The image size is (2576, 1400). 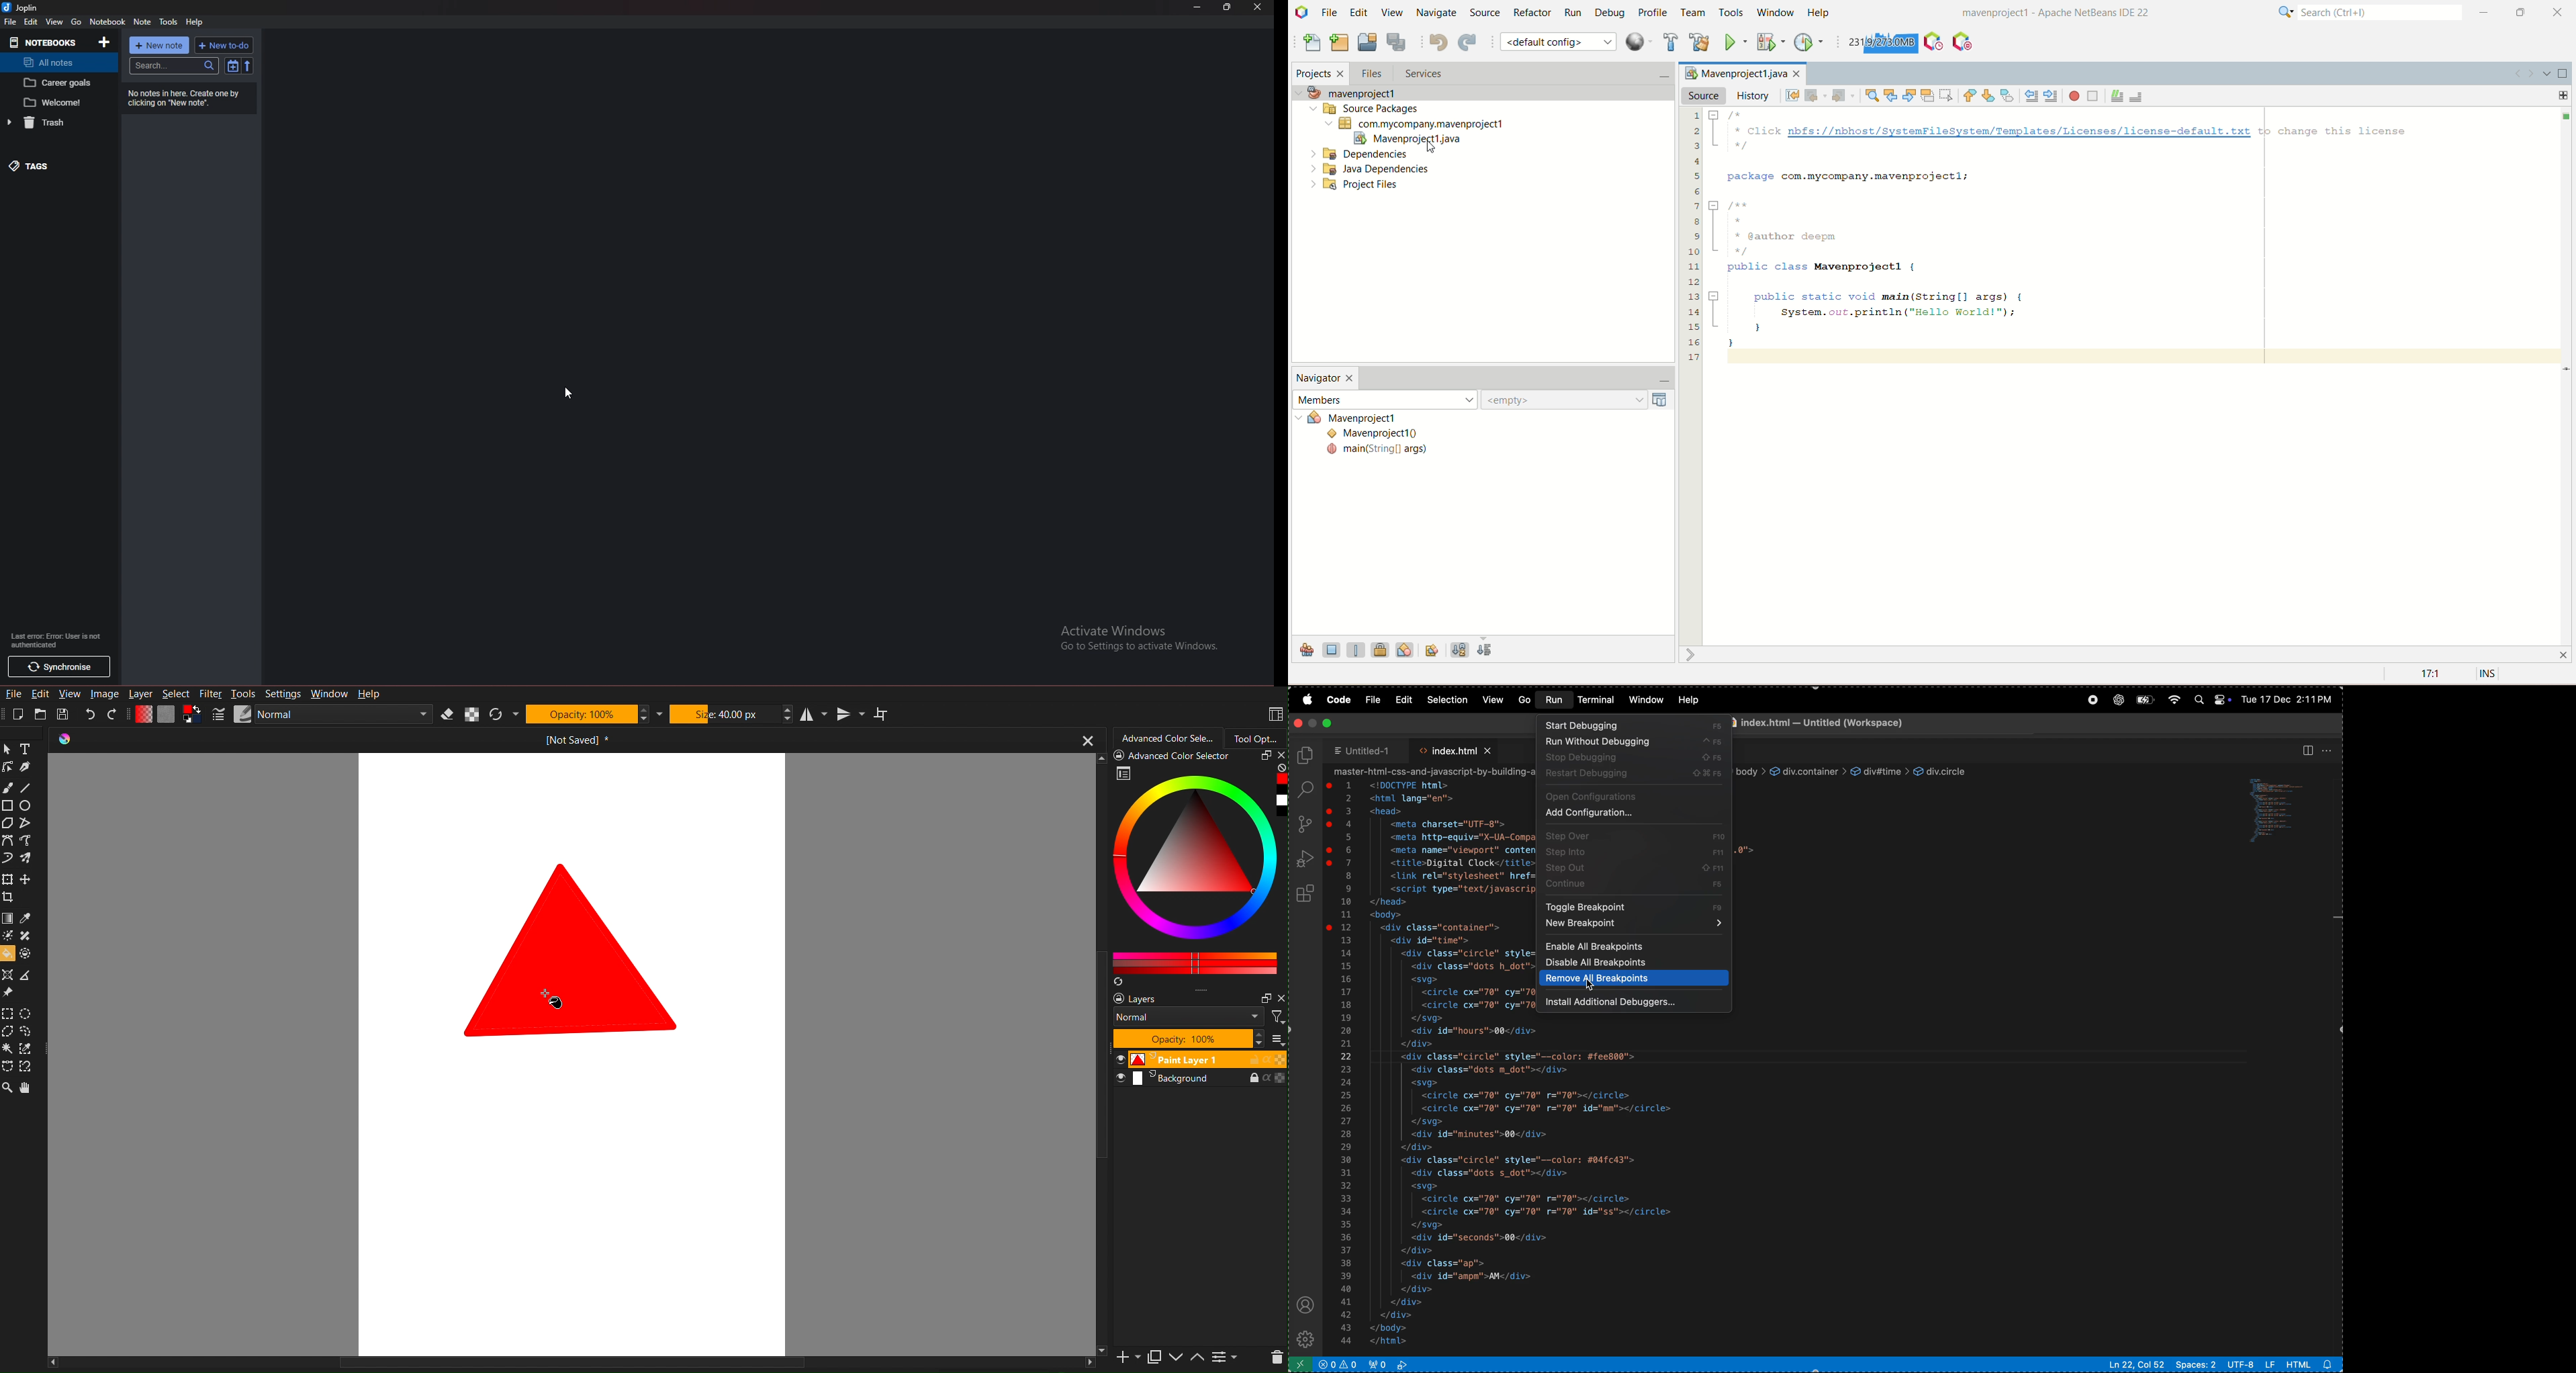 I want to click on main(String[] args), so click(x=1377, y=451).